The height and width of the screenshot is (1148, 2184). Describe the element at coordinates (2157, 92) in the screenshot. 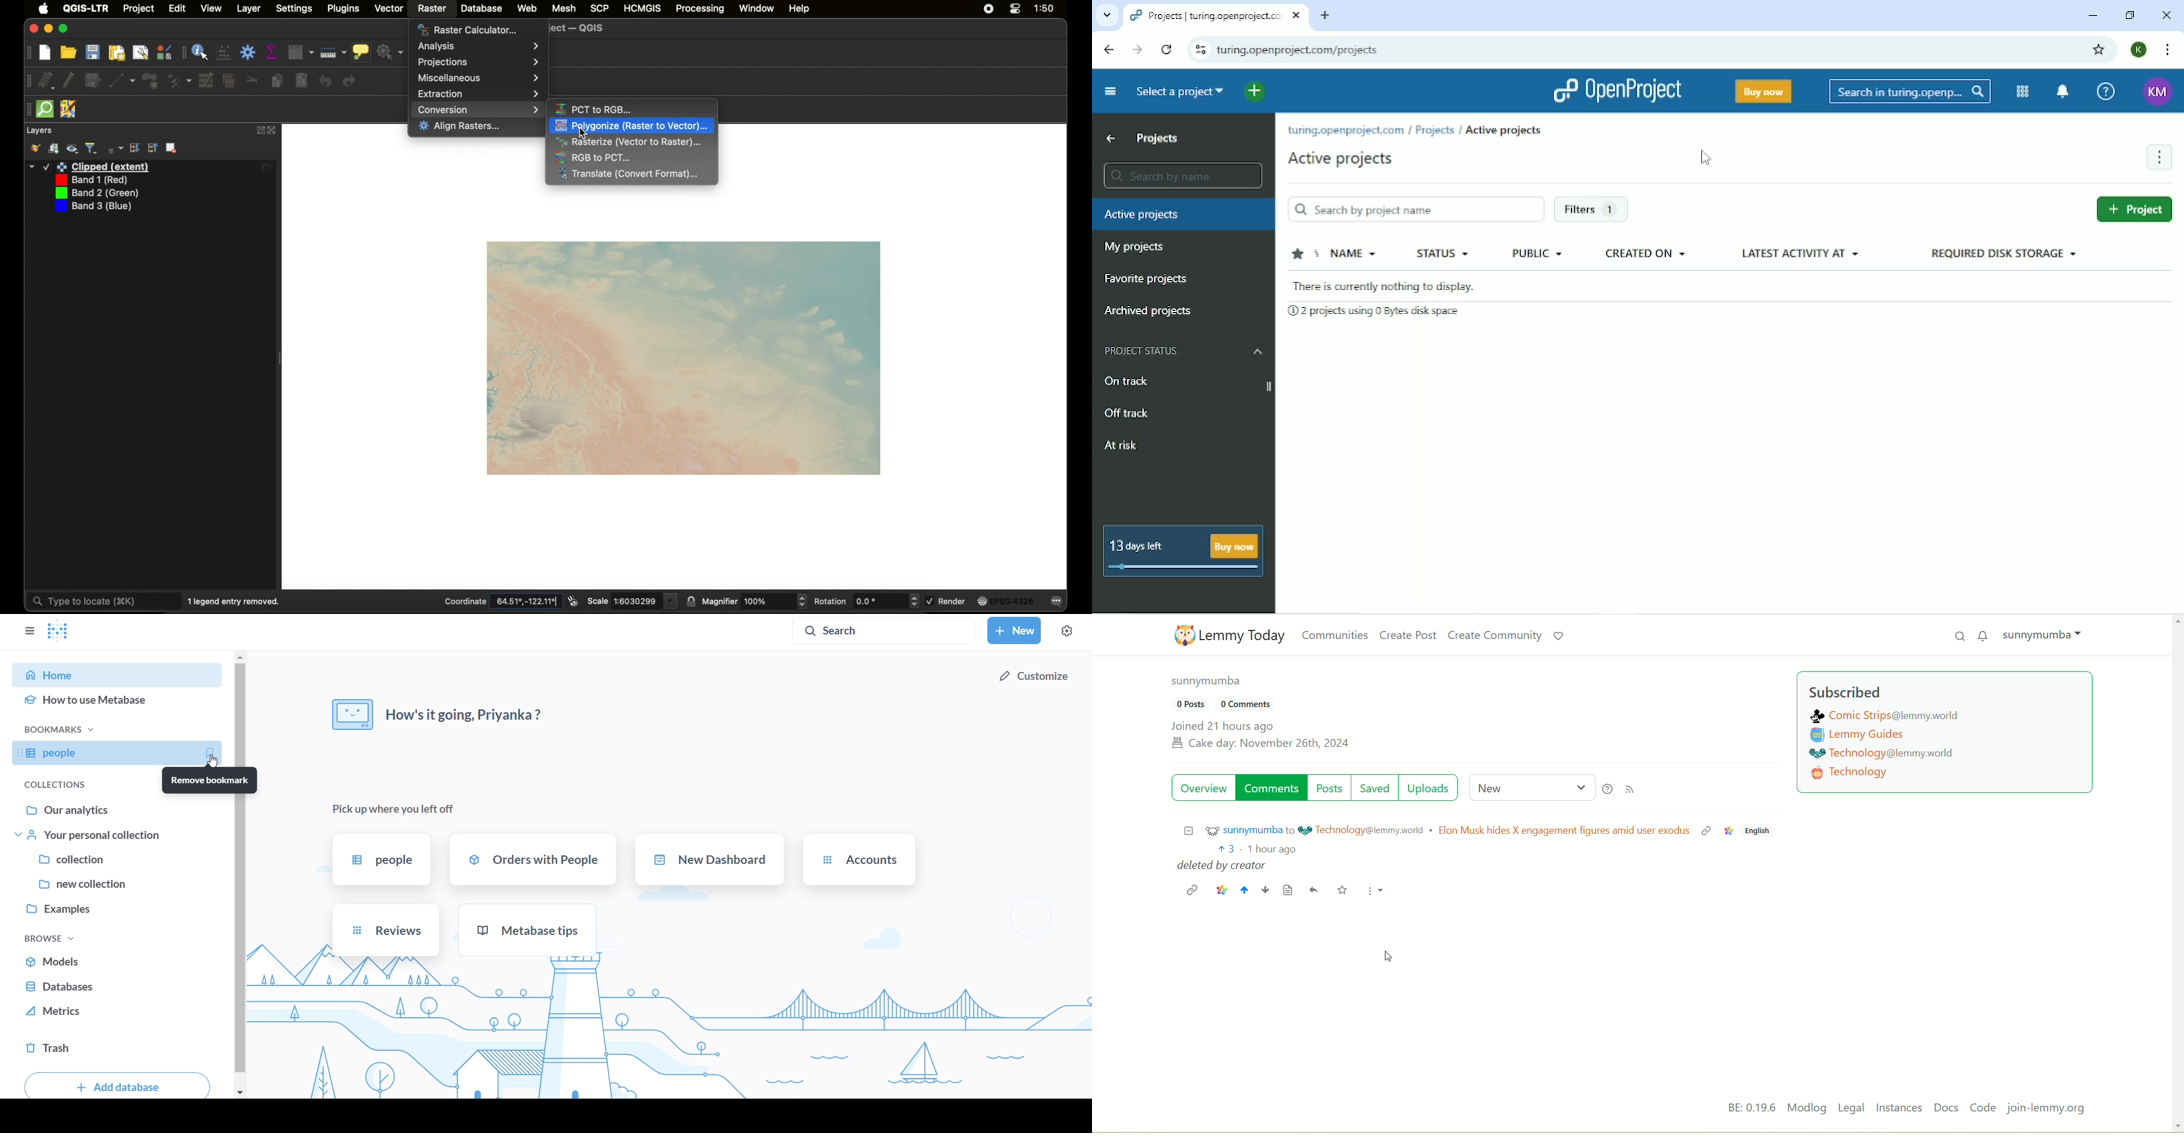

I see `KM` at that location.